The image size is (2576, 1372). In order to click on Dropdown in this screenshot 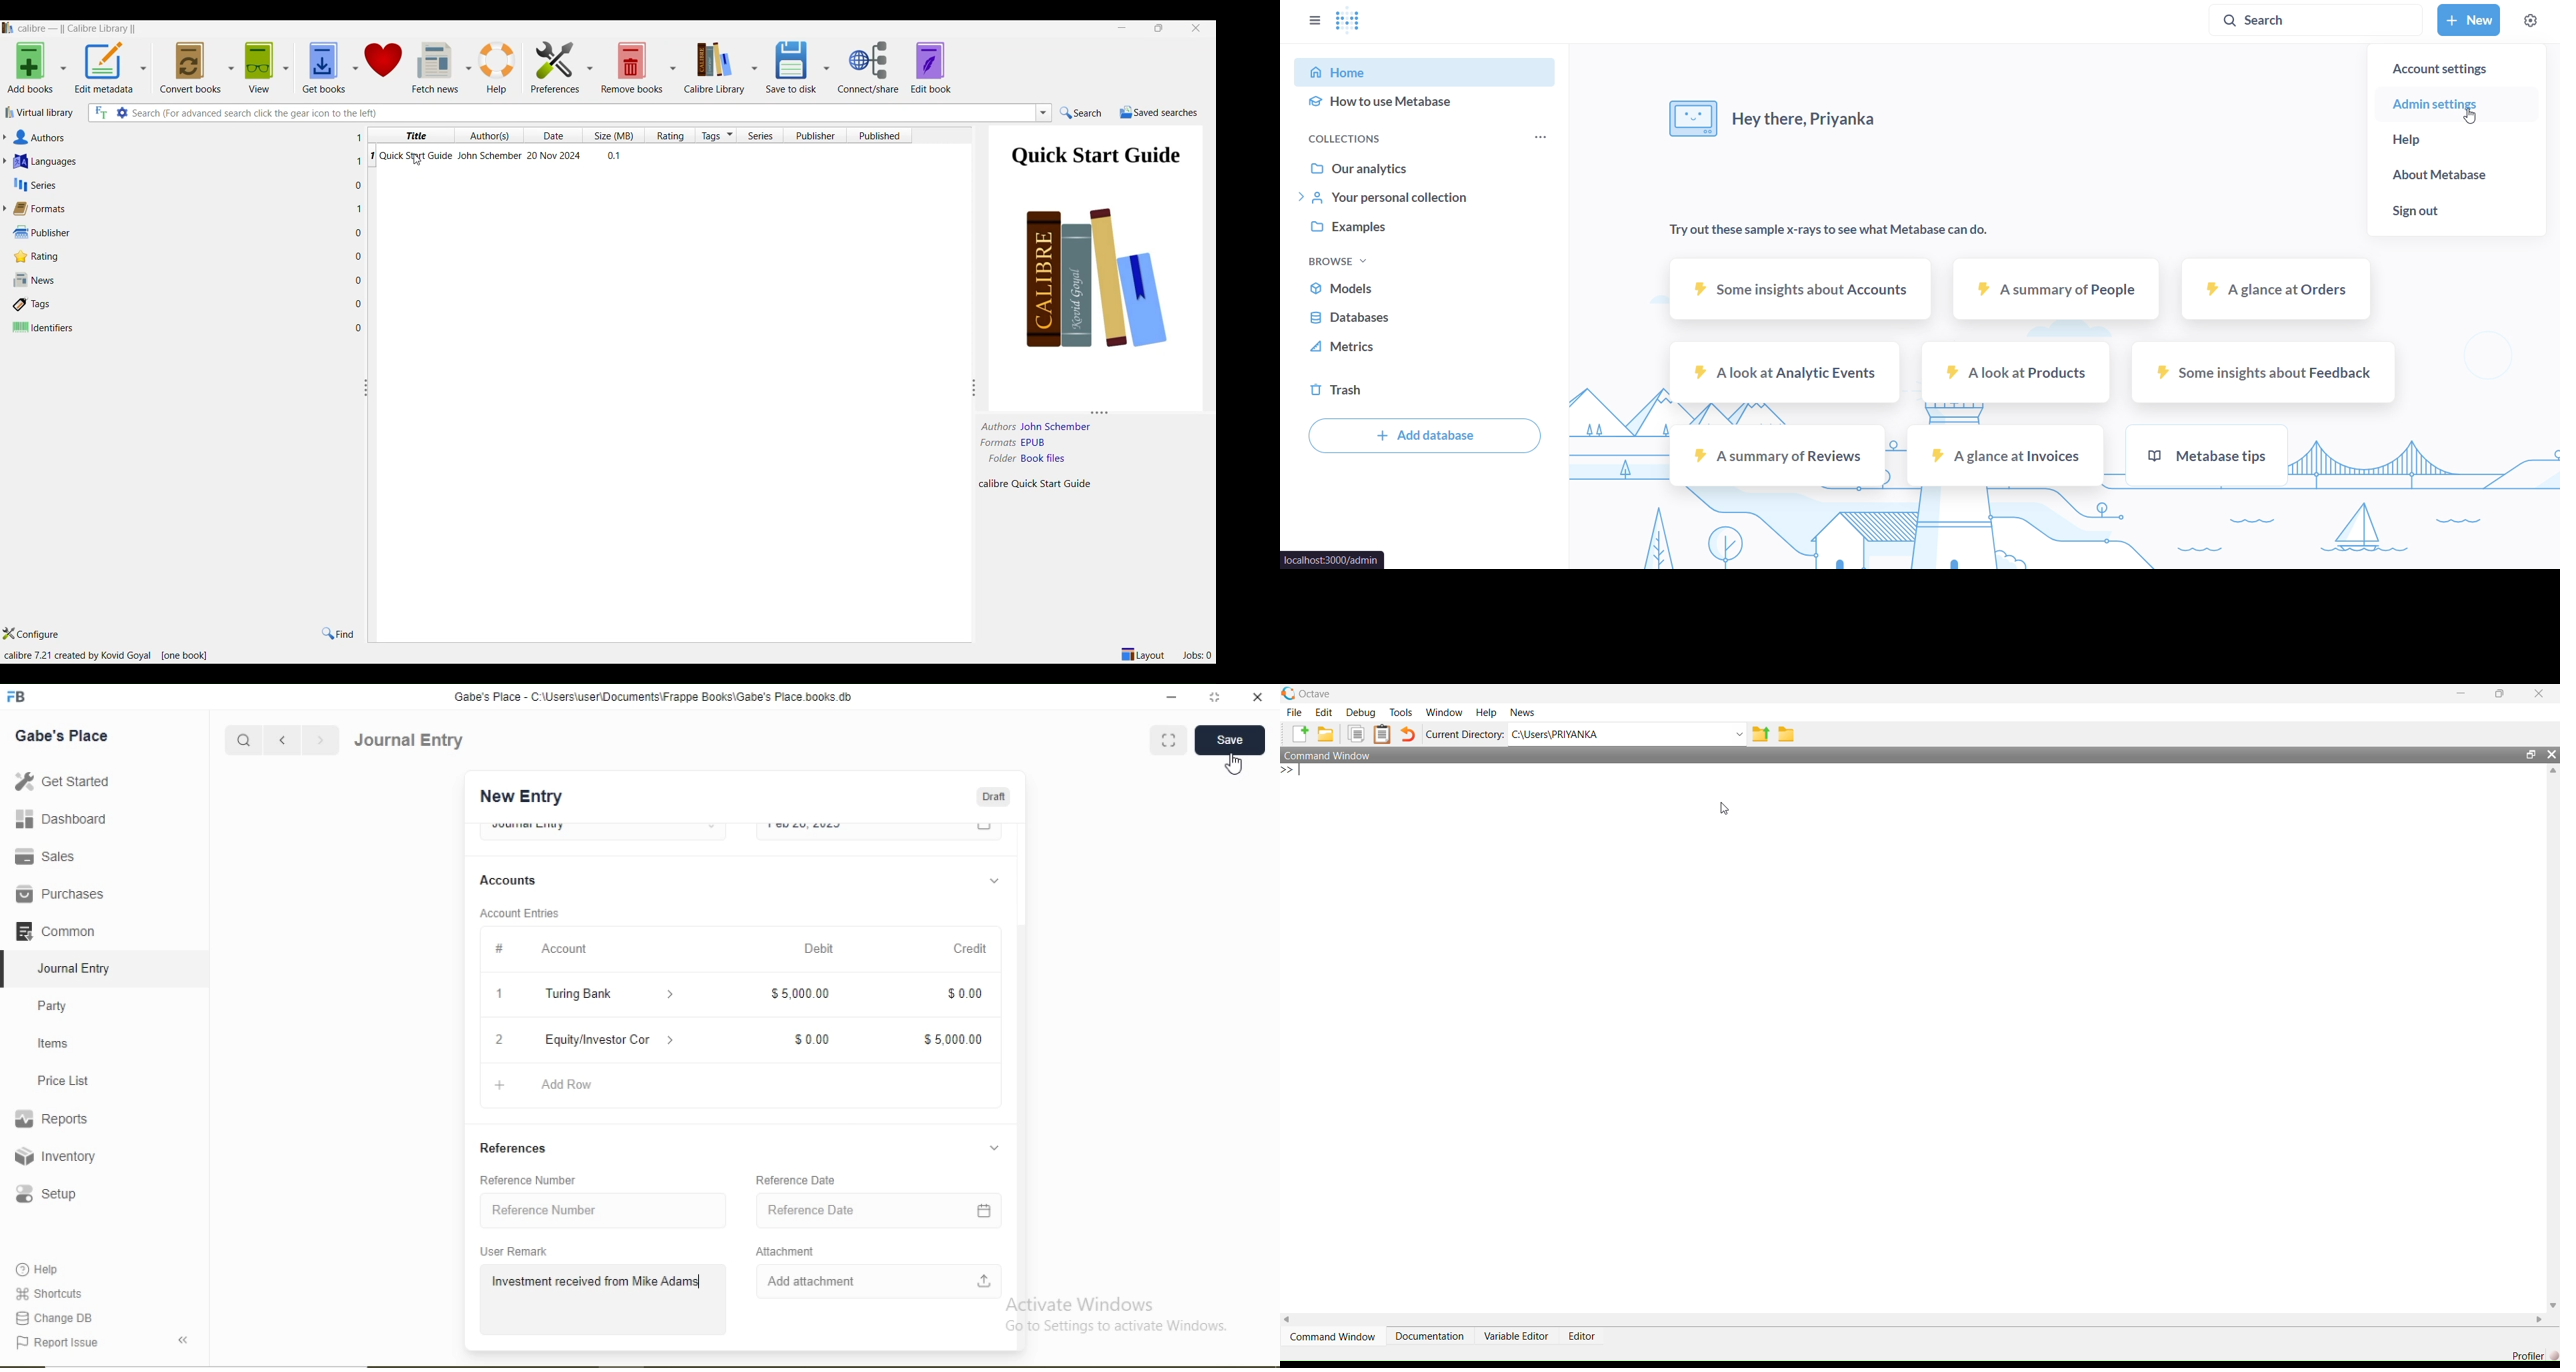, I will do `click(994, 1148)`.